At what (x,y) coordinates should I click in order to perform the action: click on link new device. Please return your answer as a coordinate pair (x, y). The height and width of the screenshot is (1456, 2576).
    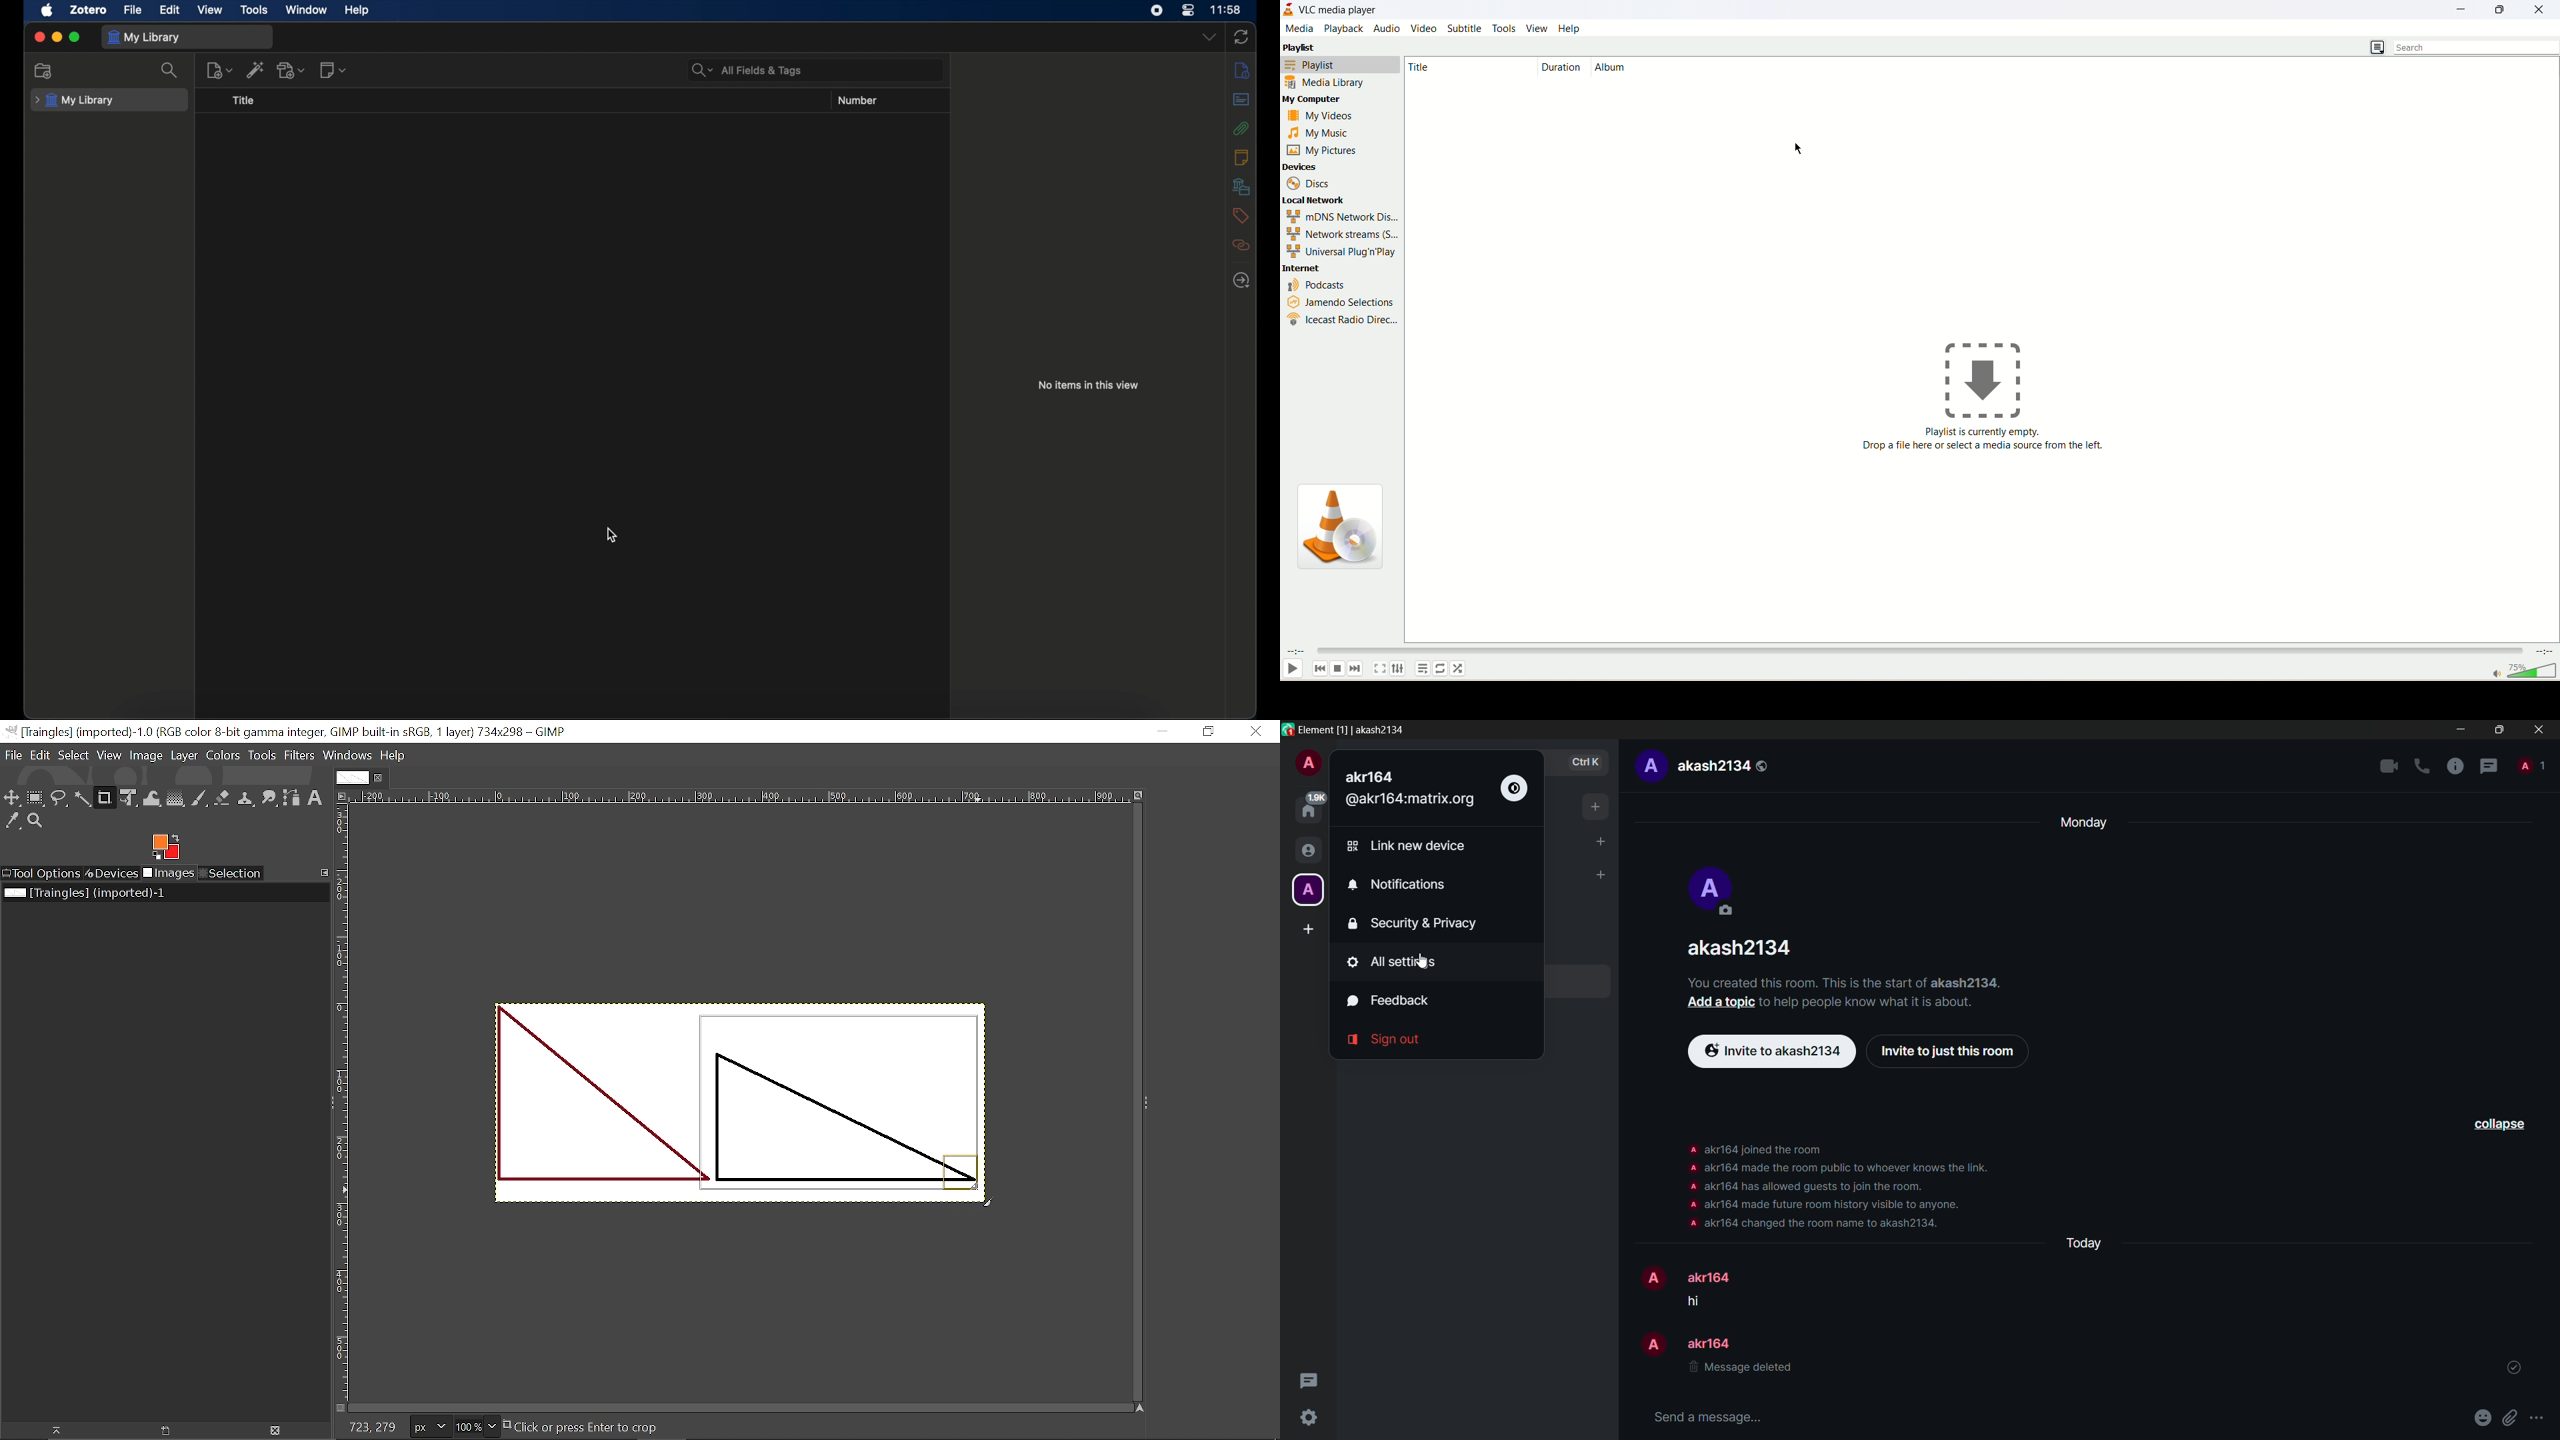
    Looking at the image, I should click on (1405, 846).